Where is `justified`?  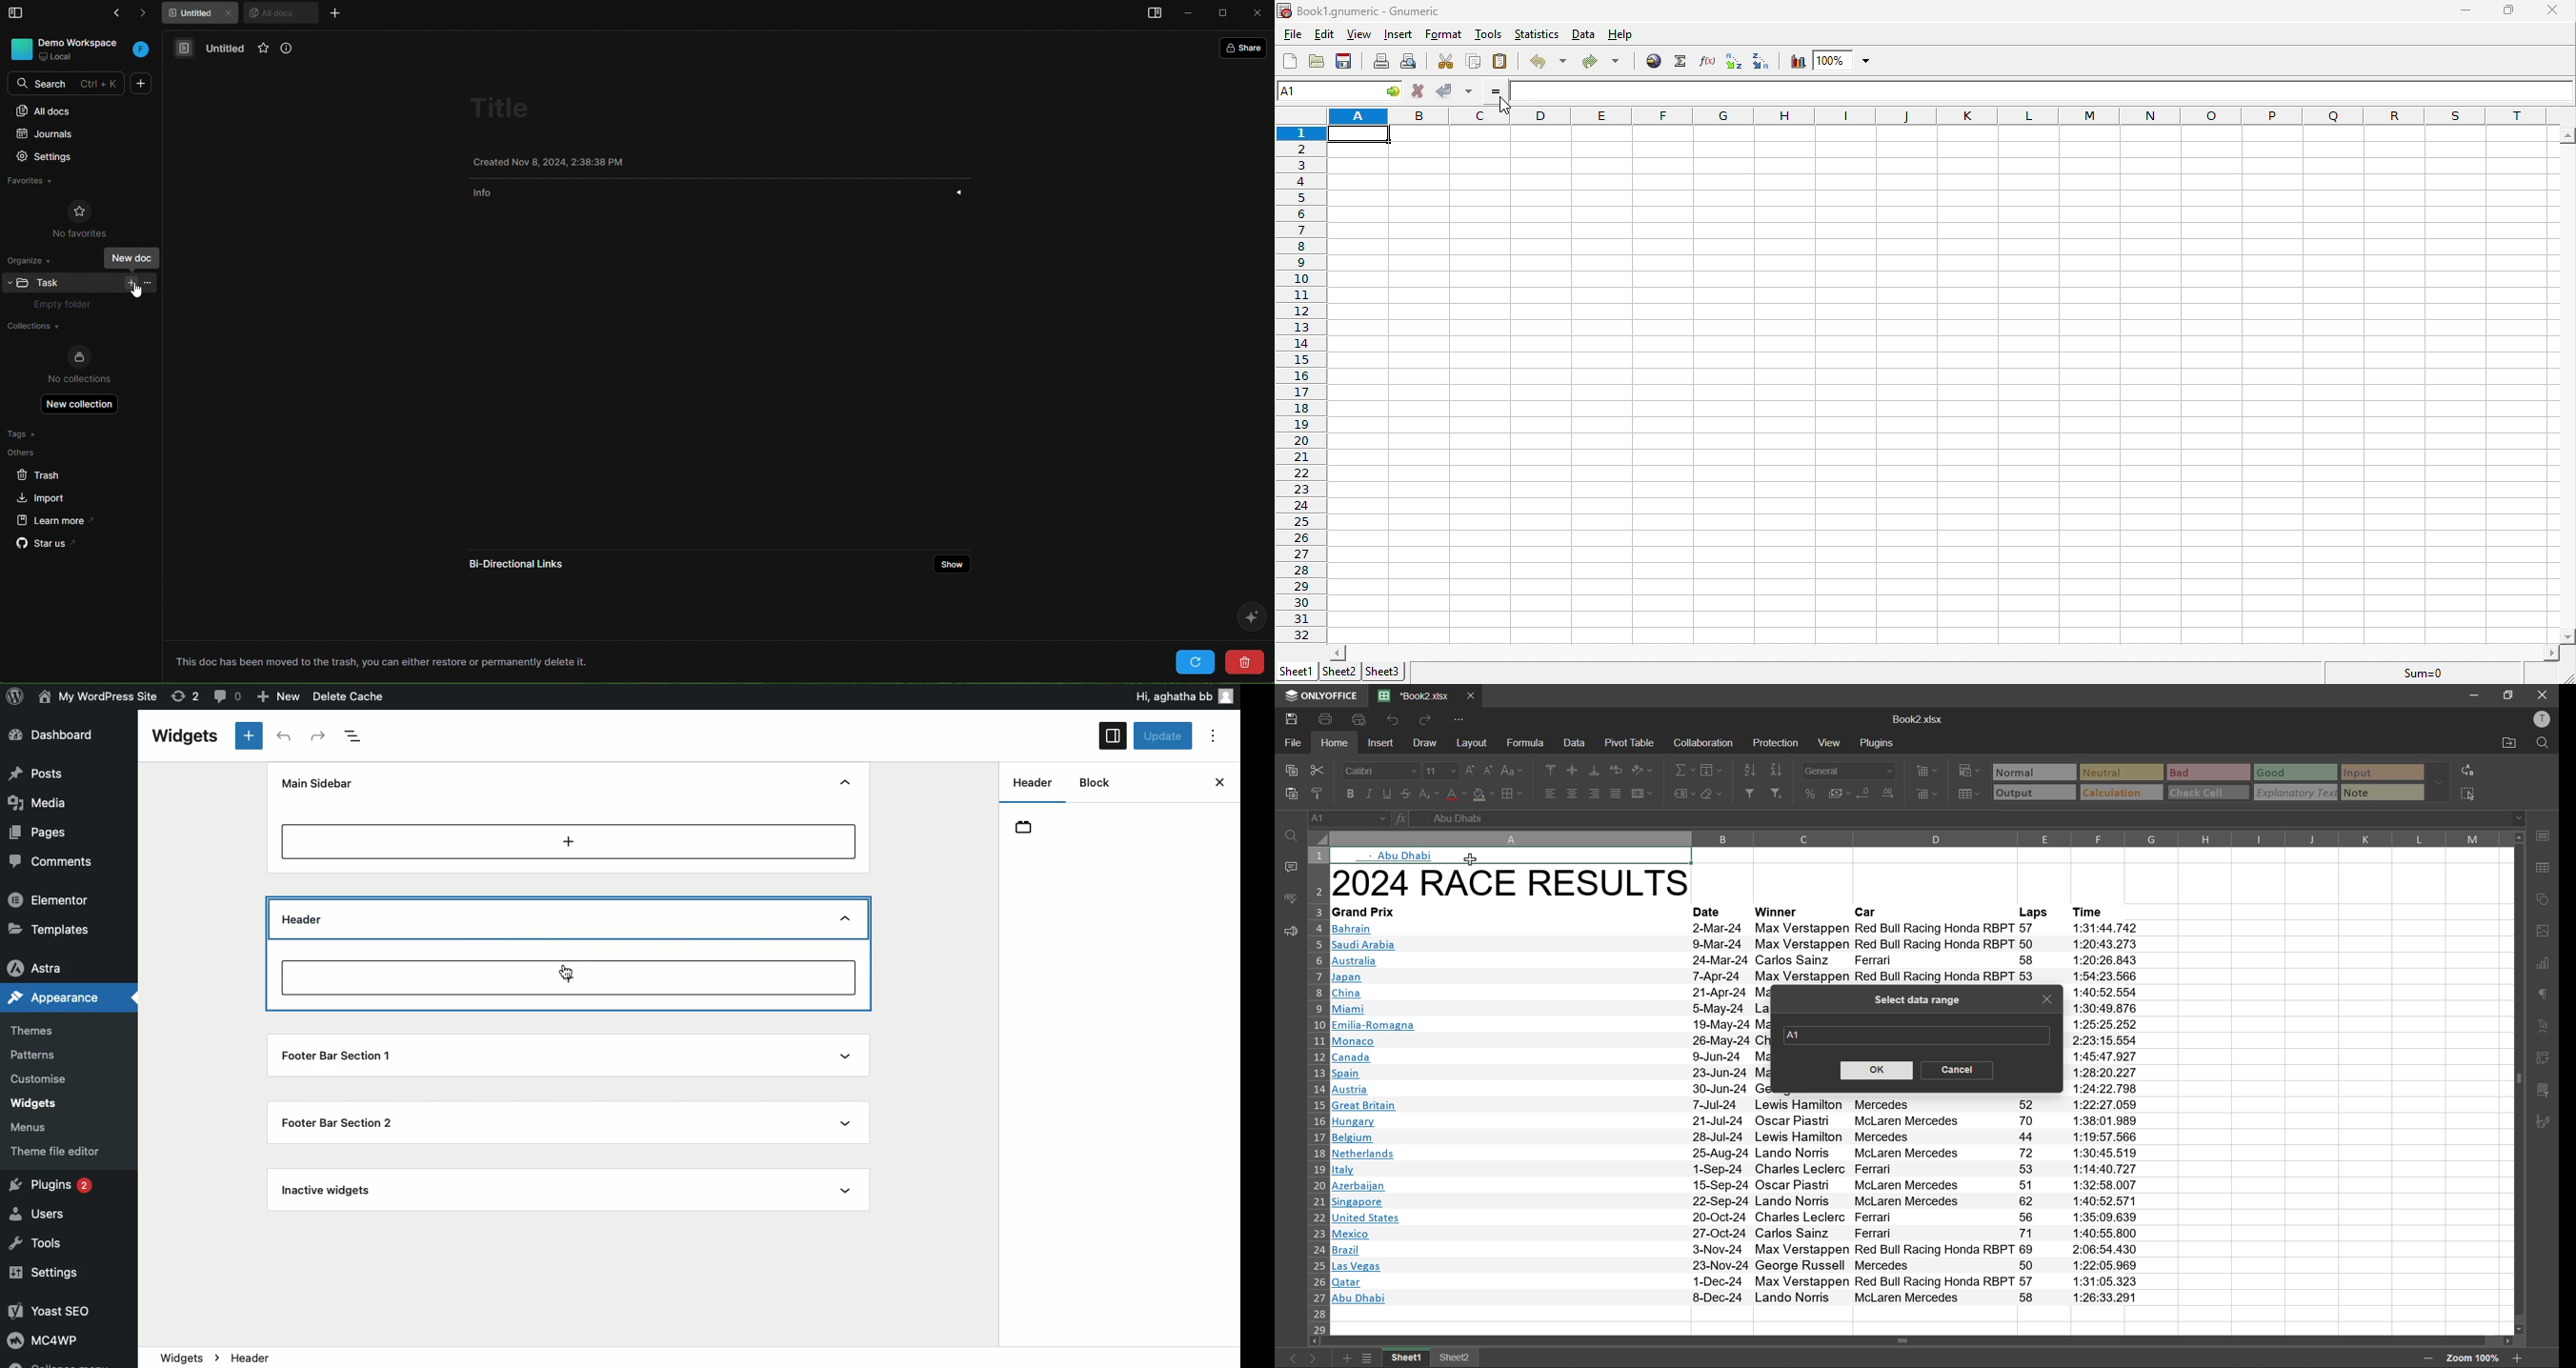
justified is located at coordinates (1616, 794).